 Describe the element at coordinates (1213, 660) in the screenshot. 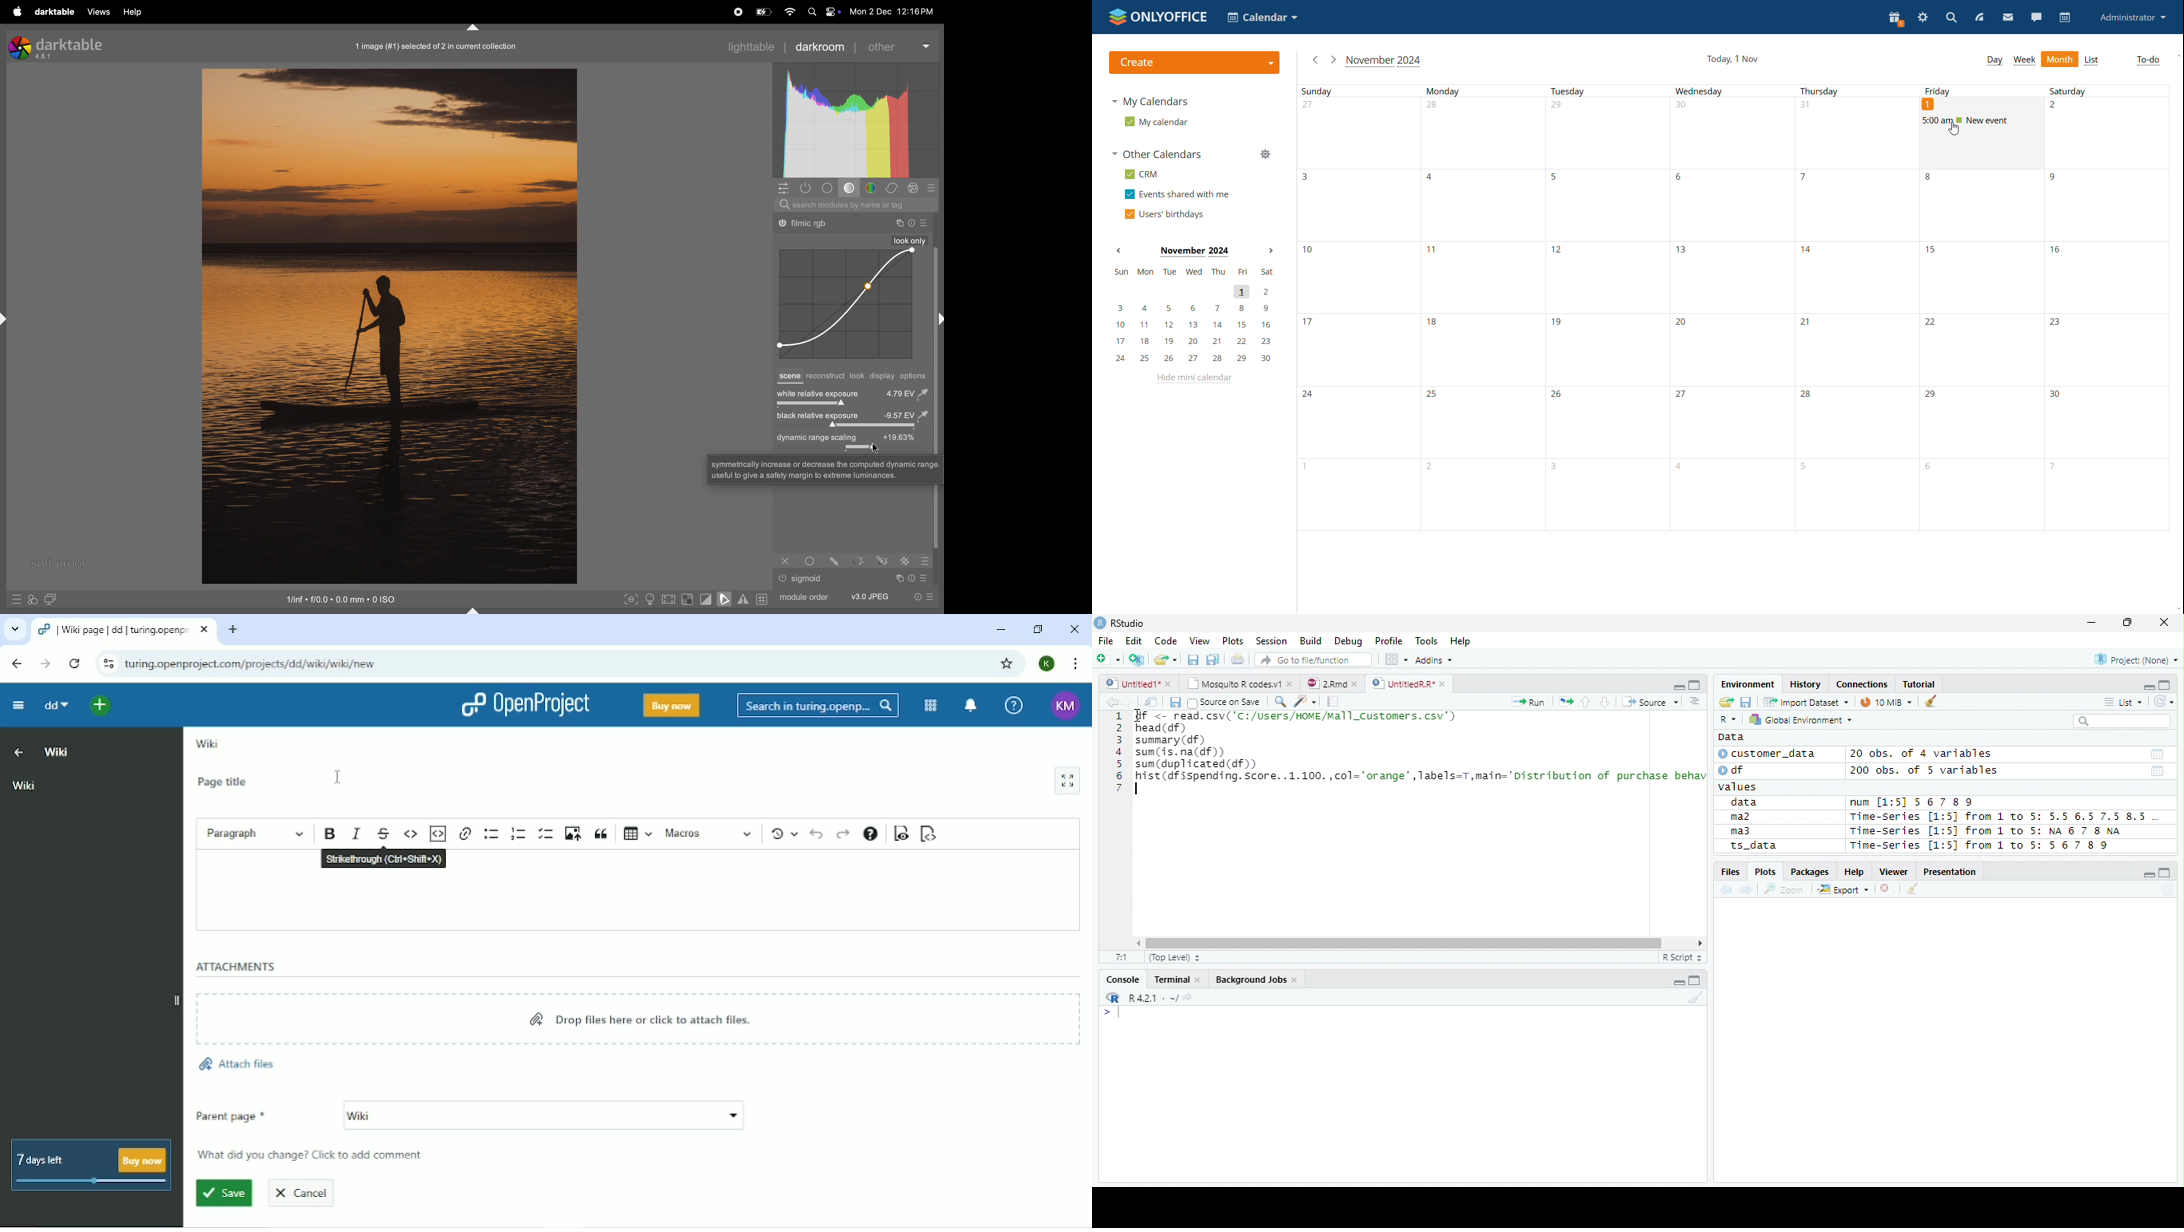

I see `Save all open documents` at that location.